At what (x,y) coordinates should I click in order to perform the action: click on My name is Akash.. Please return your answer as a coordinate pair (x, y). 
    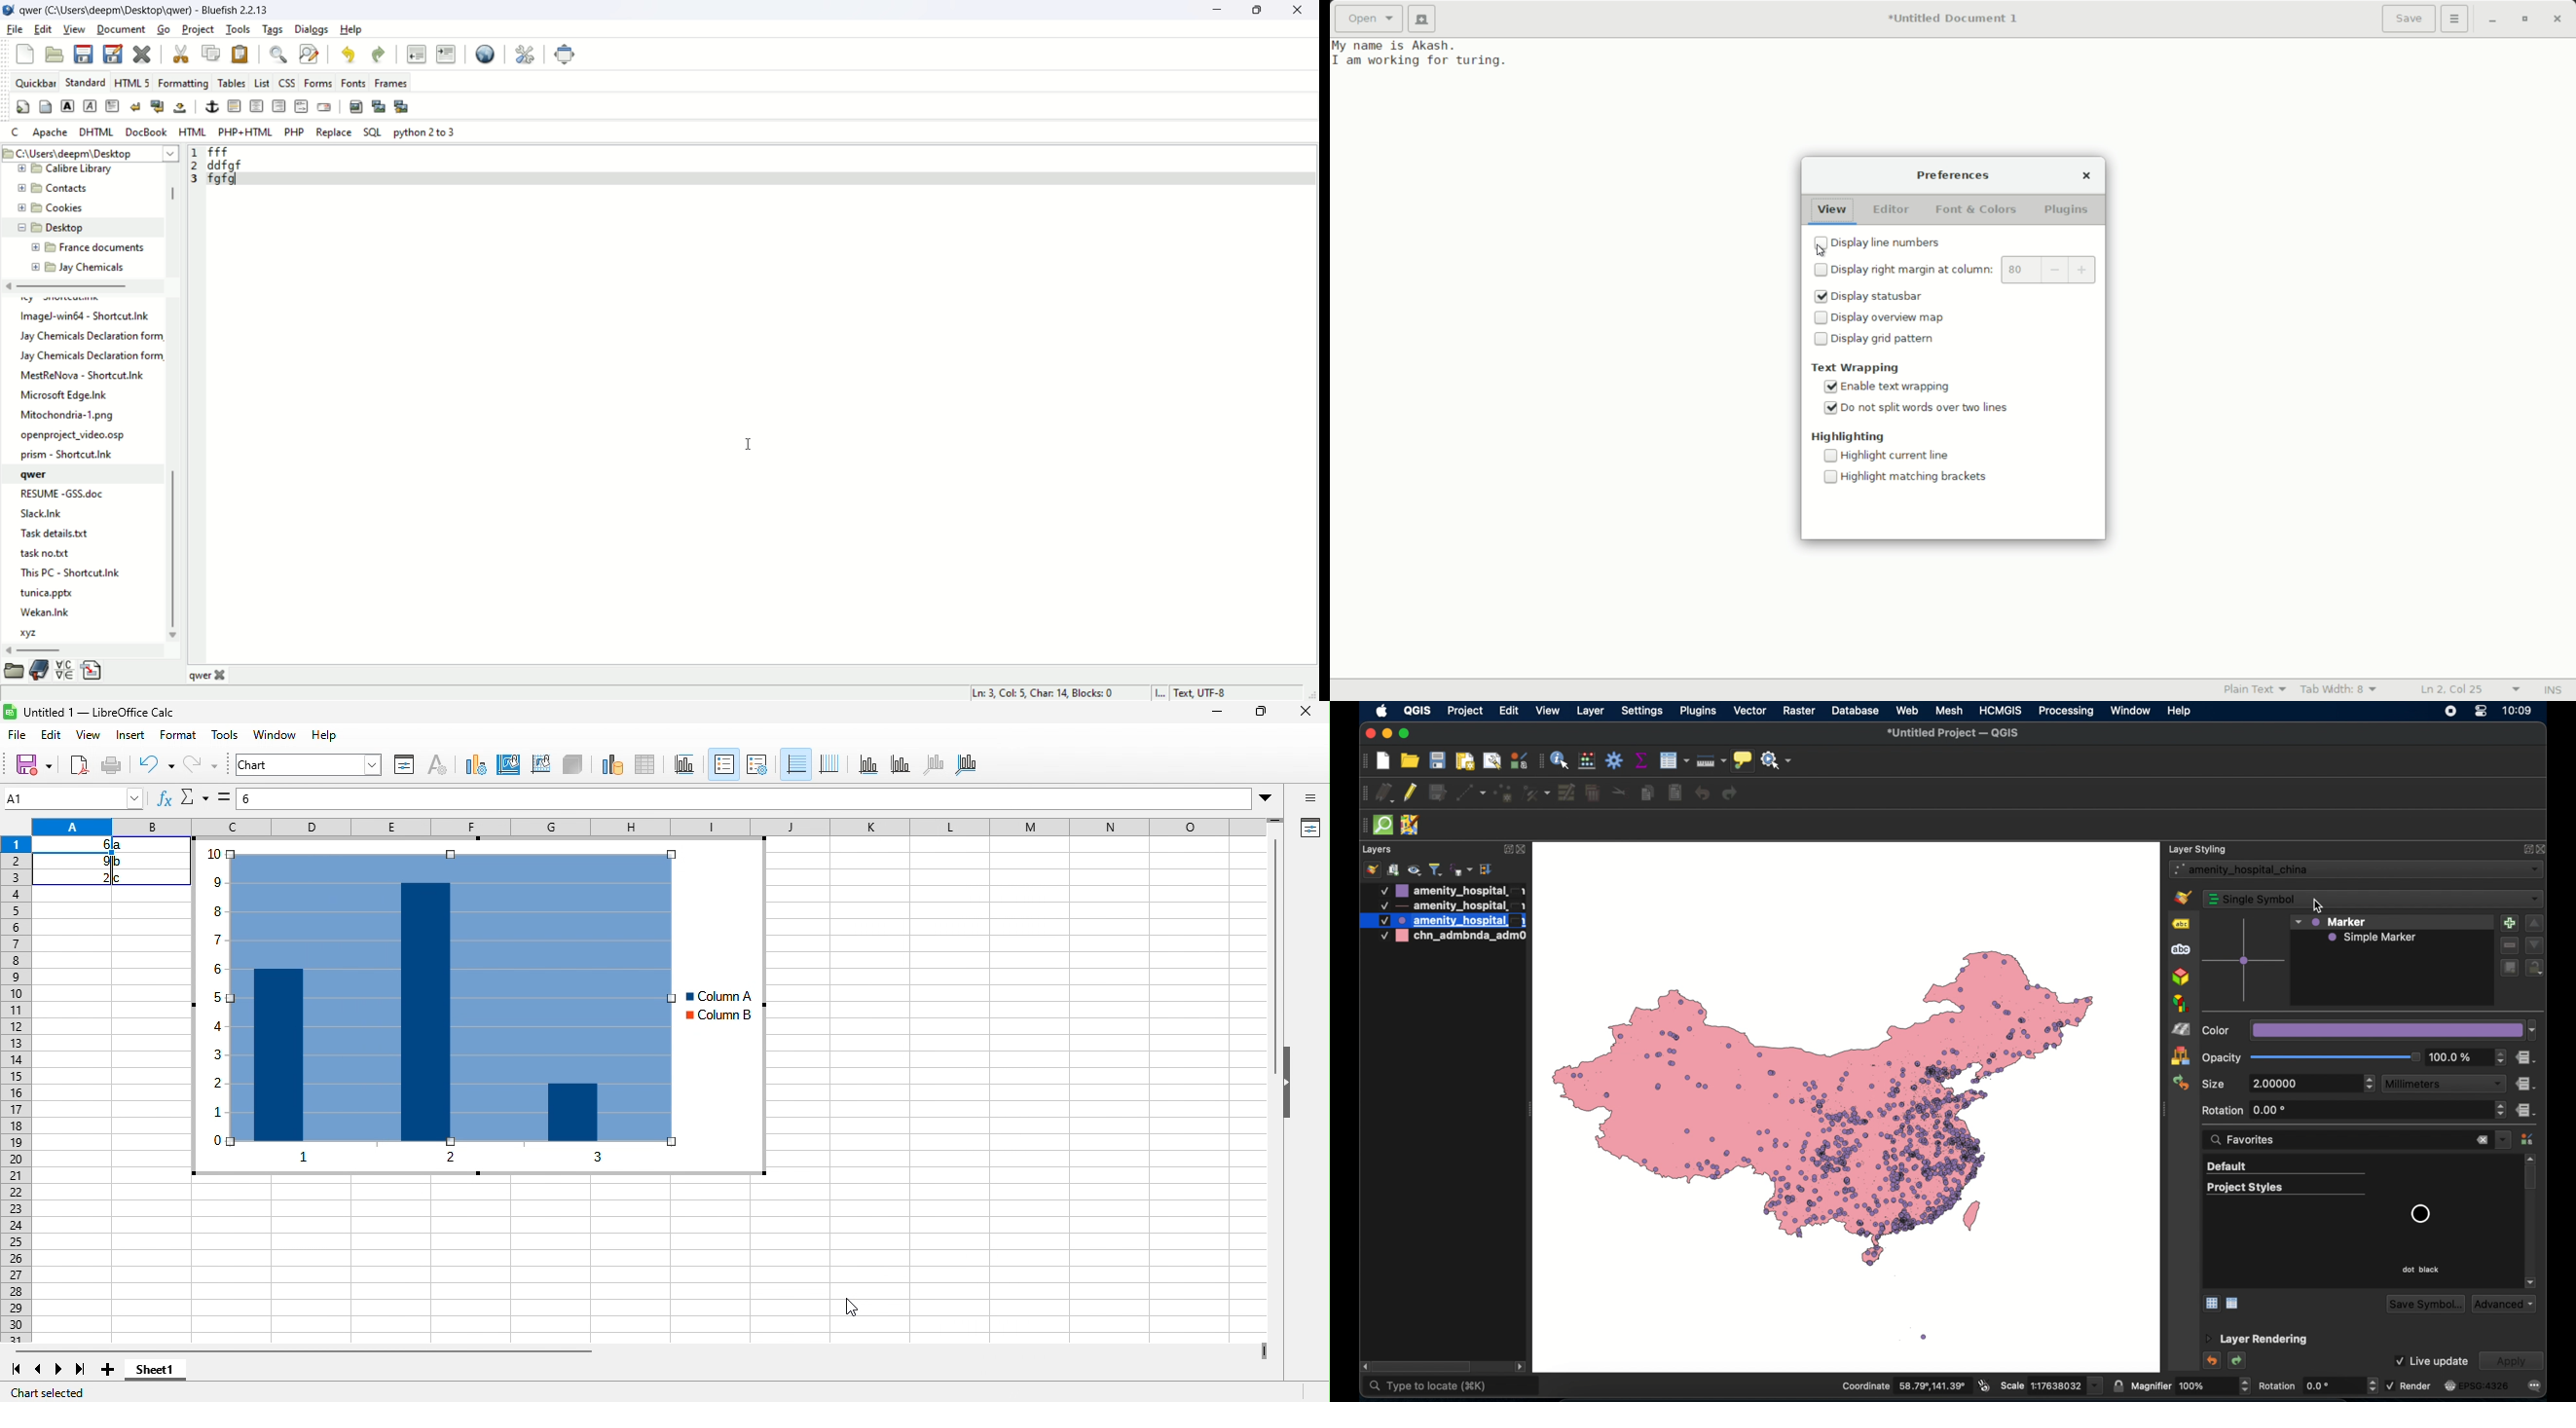
    Looking at the image, I should click on (1396, 45).